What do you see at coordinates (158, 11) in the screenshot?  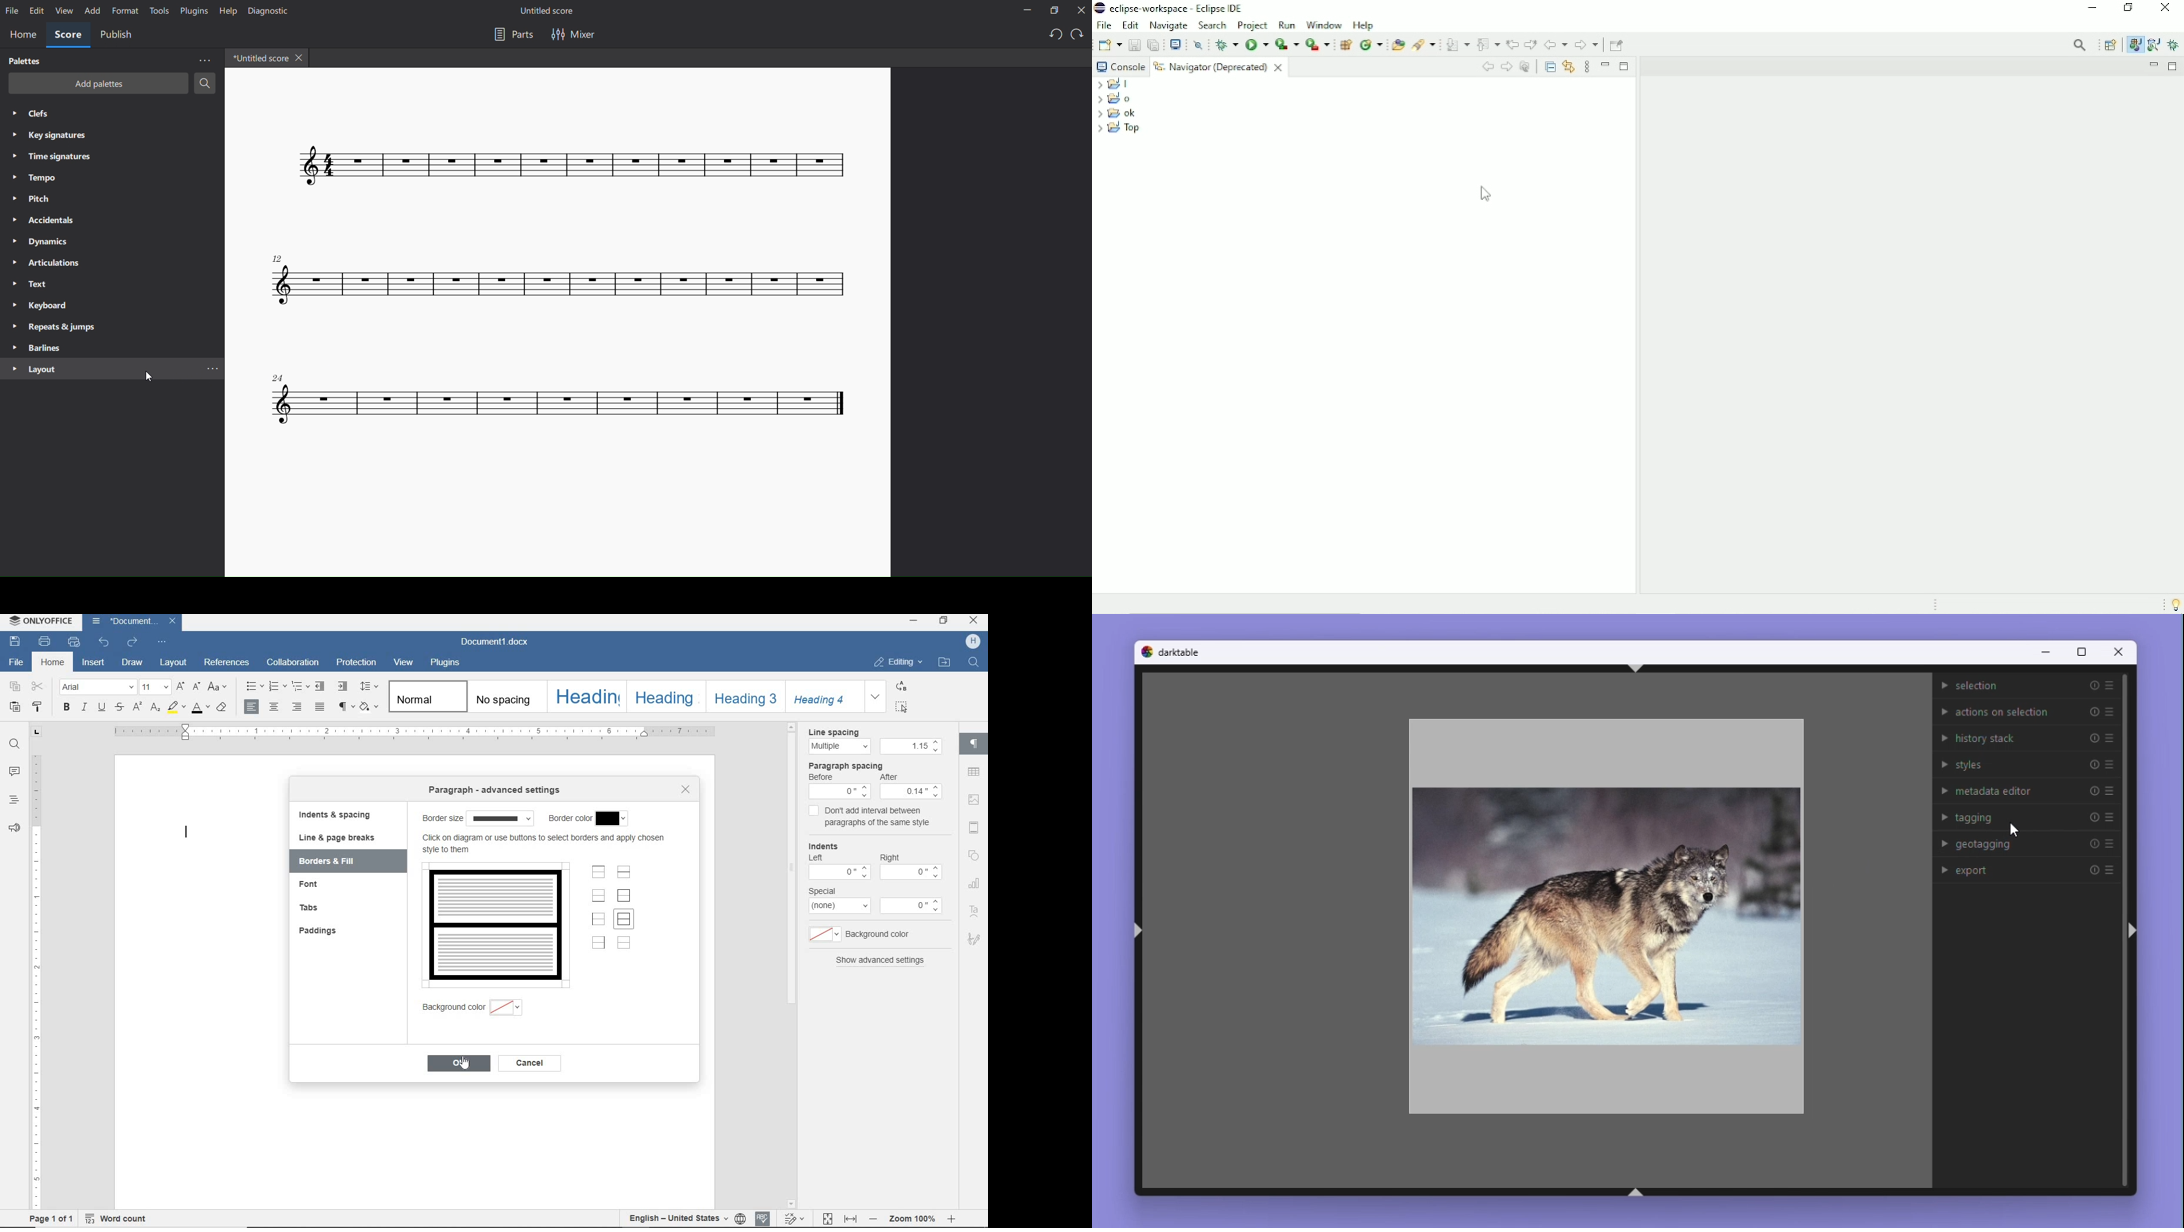 I see `tools` at bounding box center [158, 11].